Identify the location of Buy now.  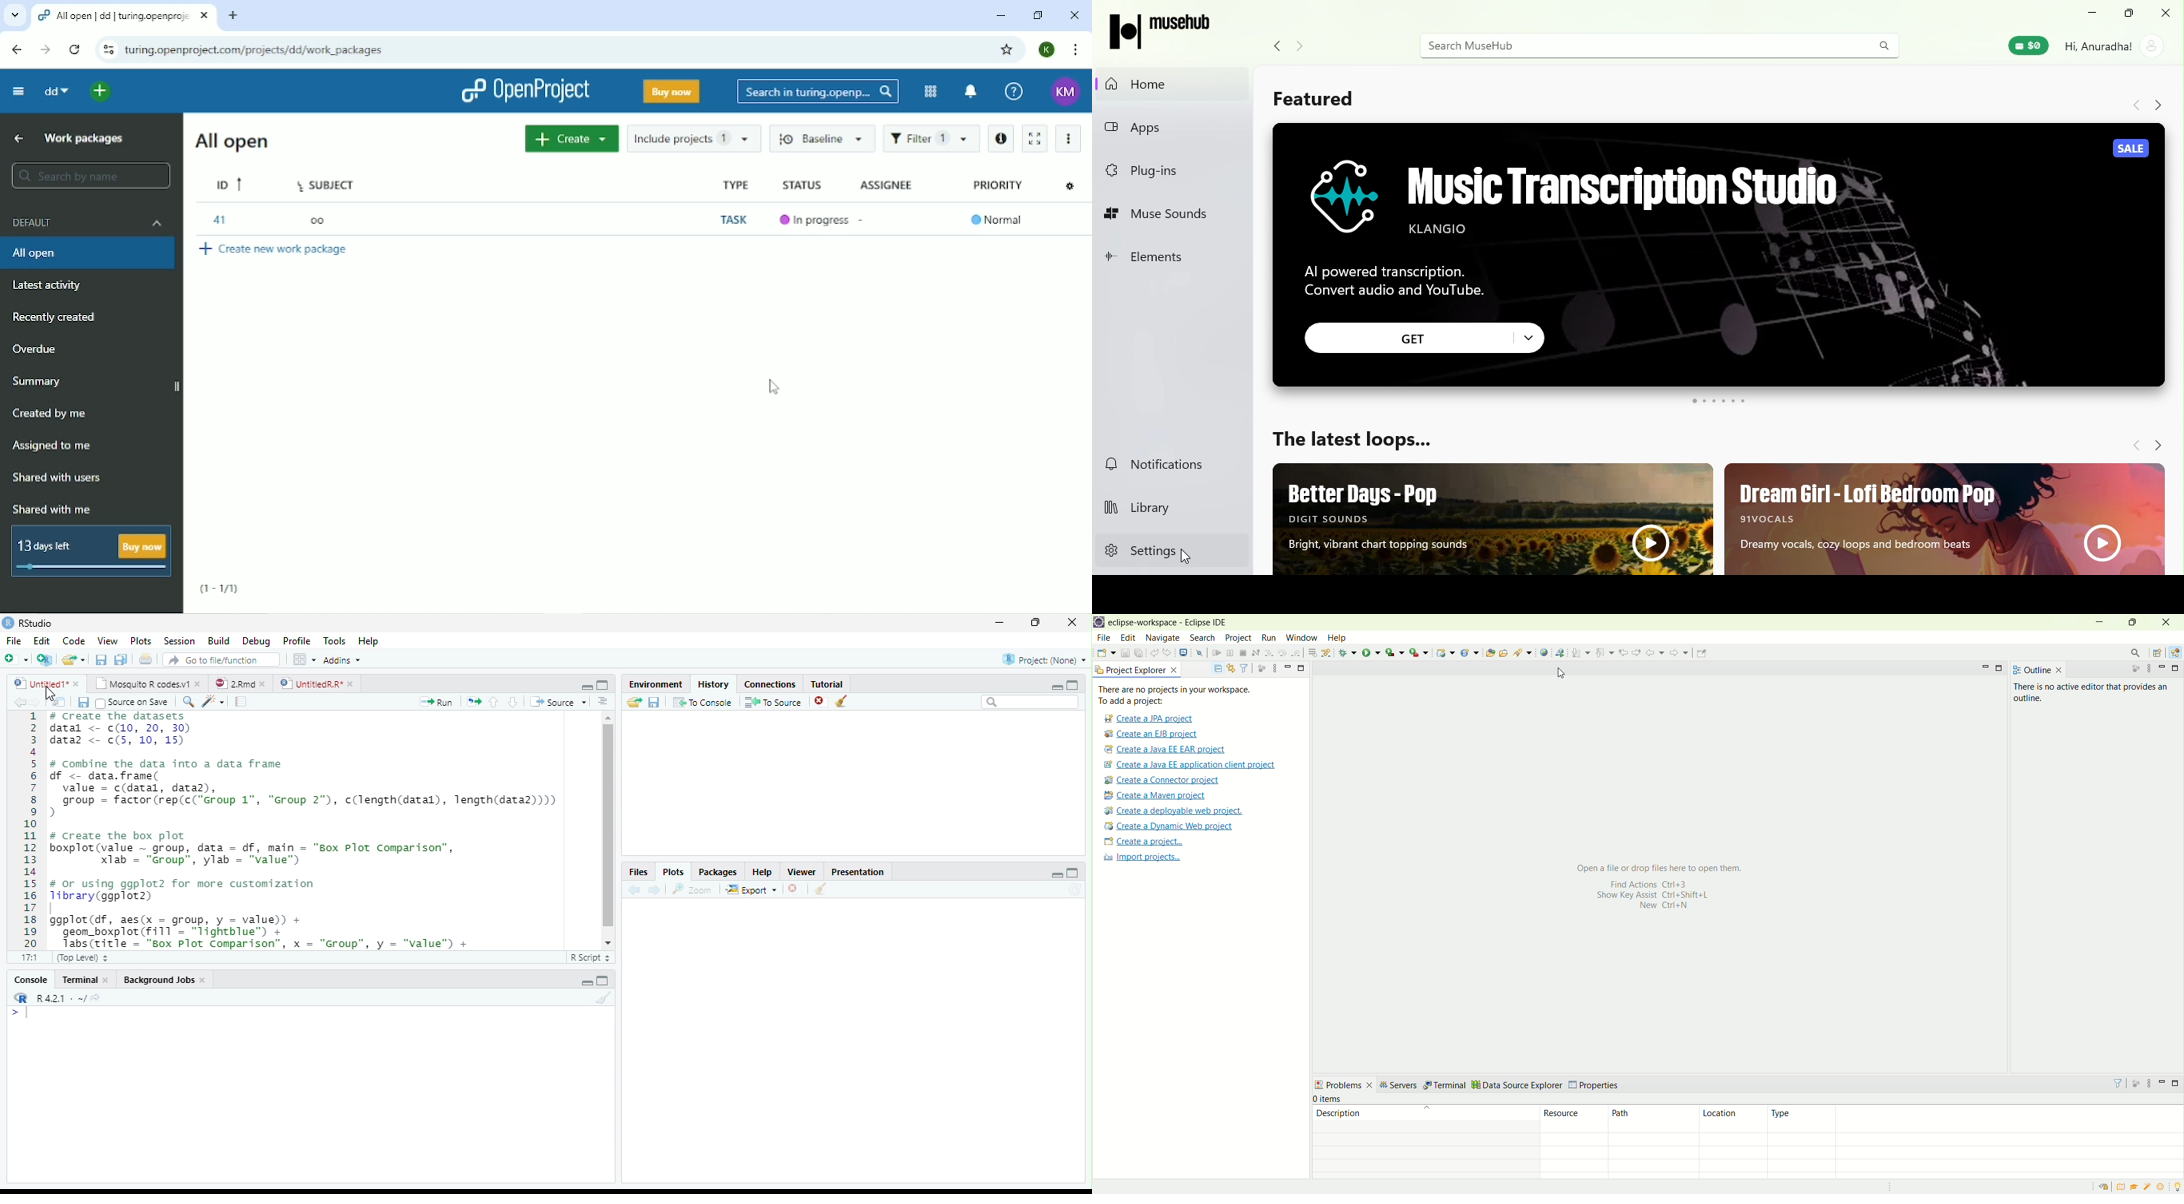
(671, 91).